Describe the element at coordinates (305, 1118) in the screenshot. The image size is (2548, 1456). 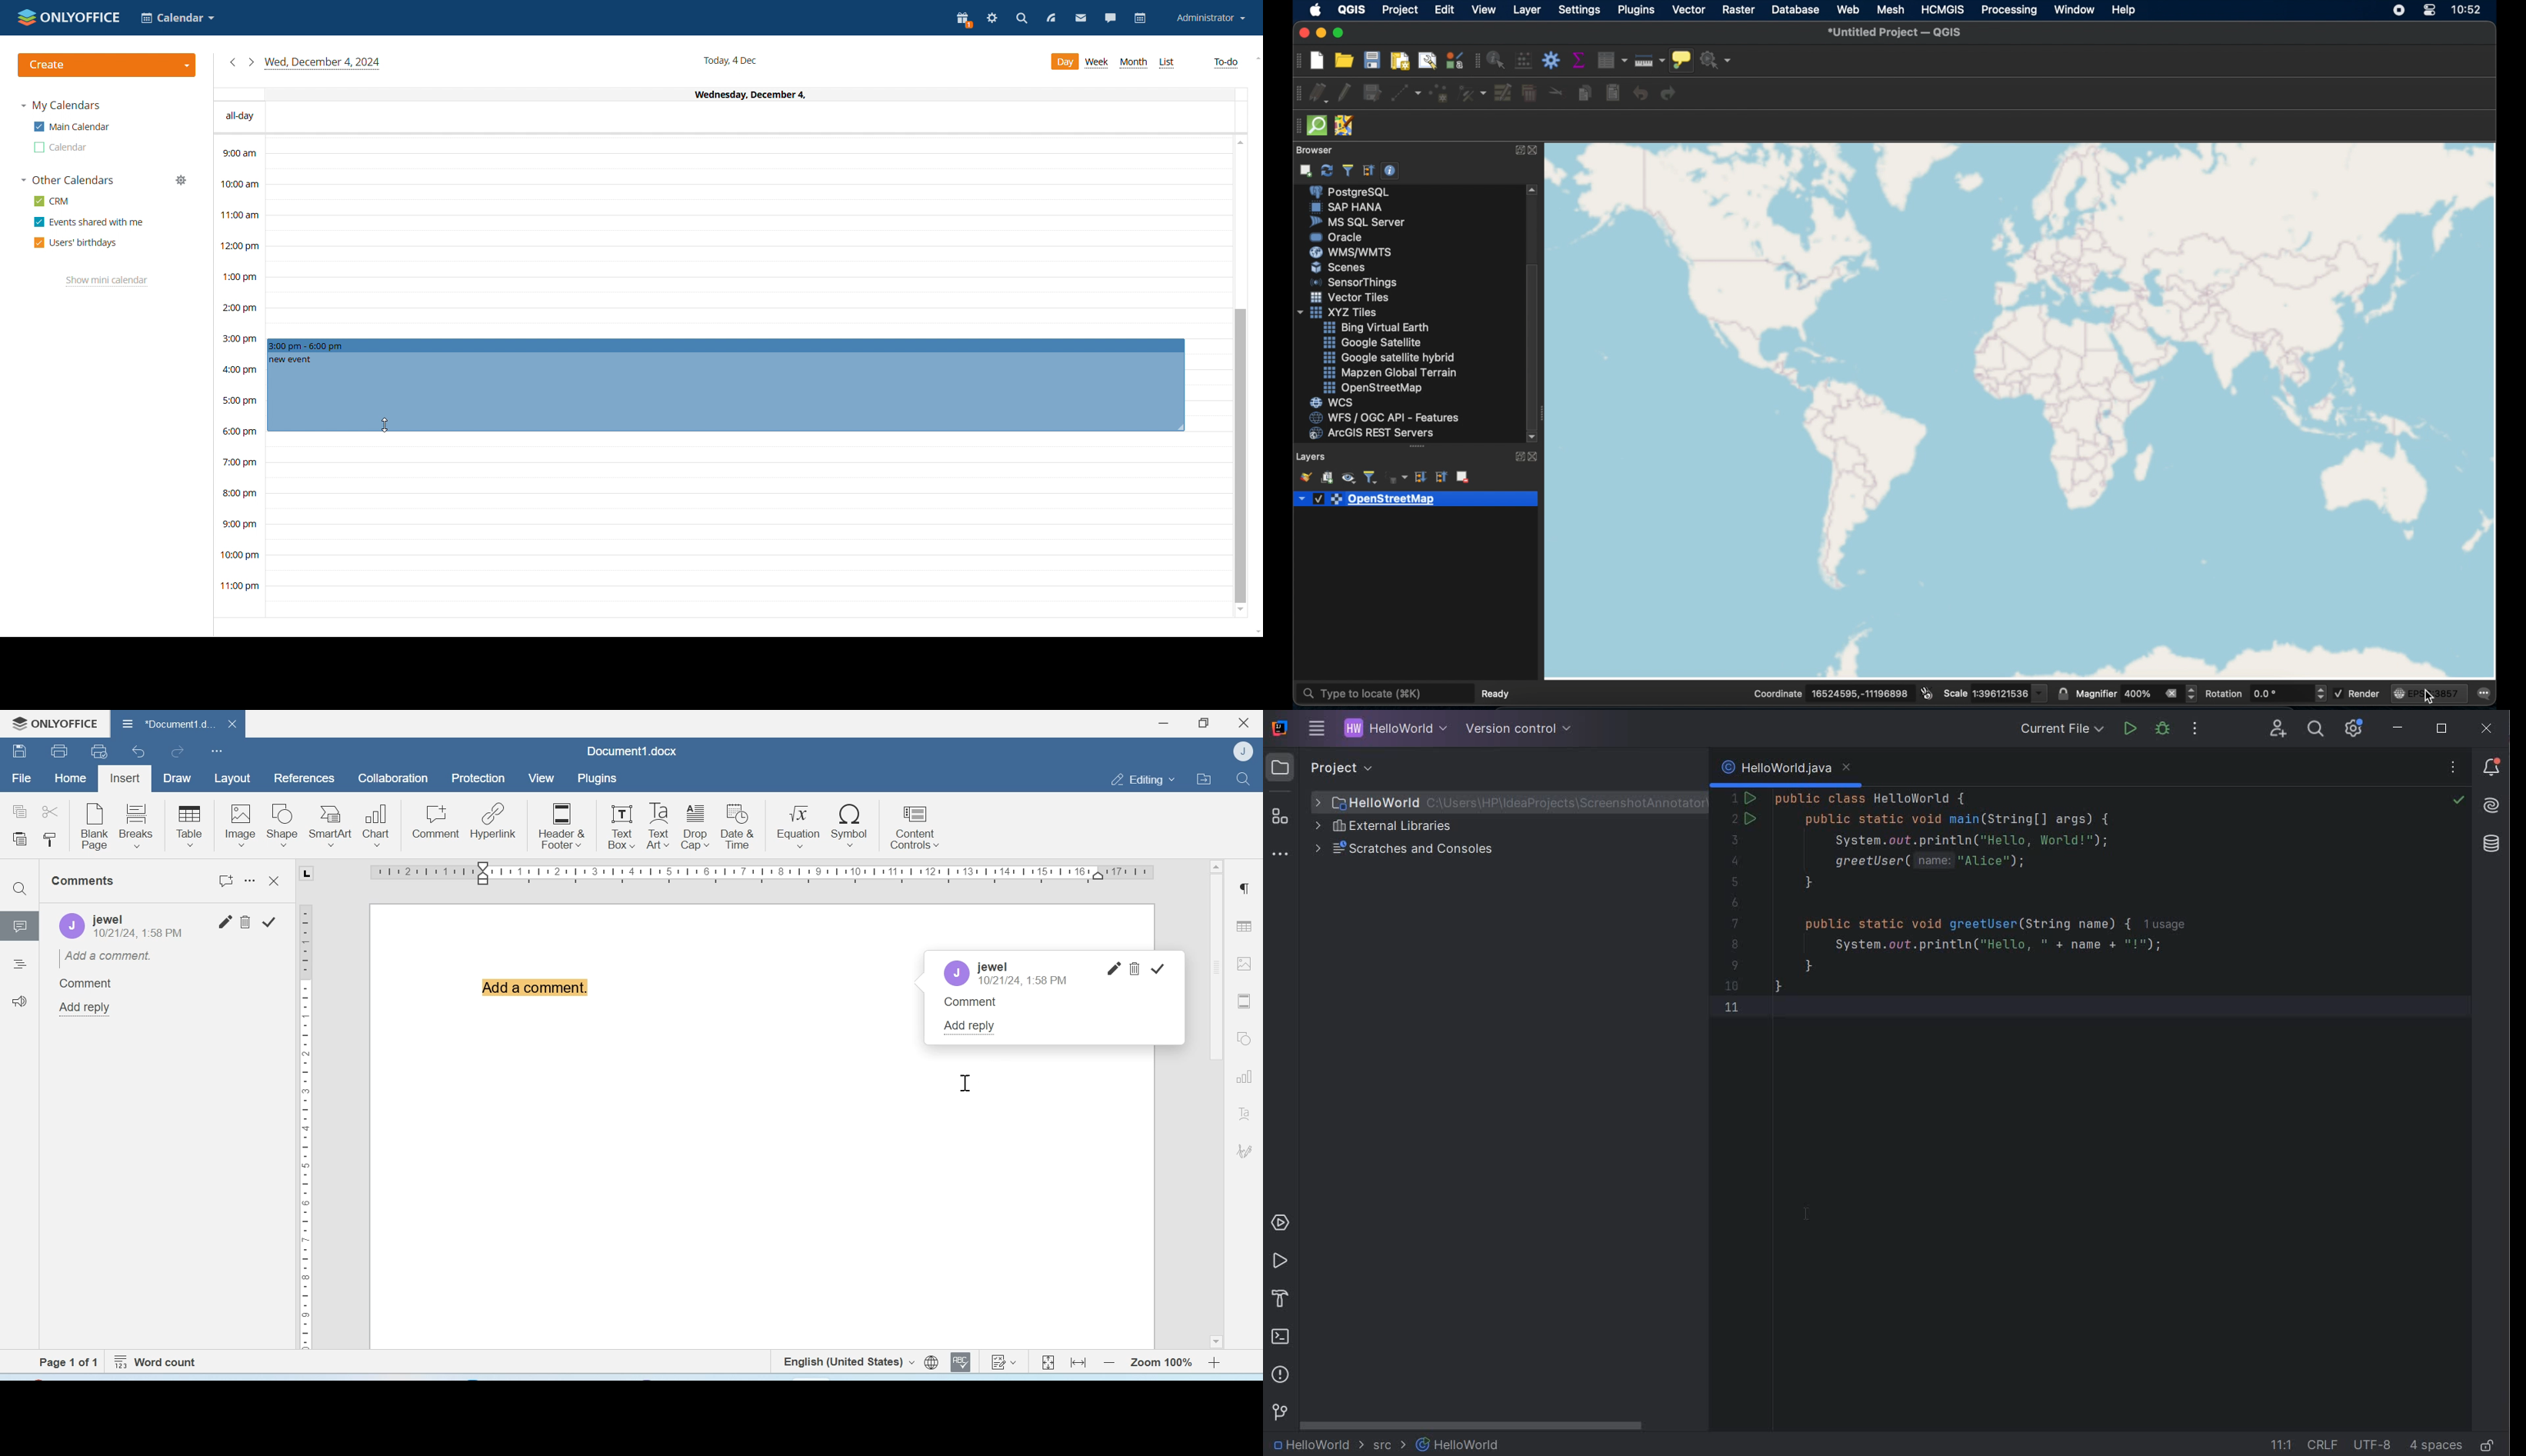
I see `Scale` at that location.